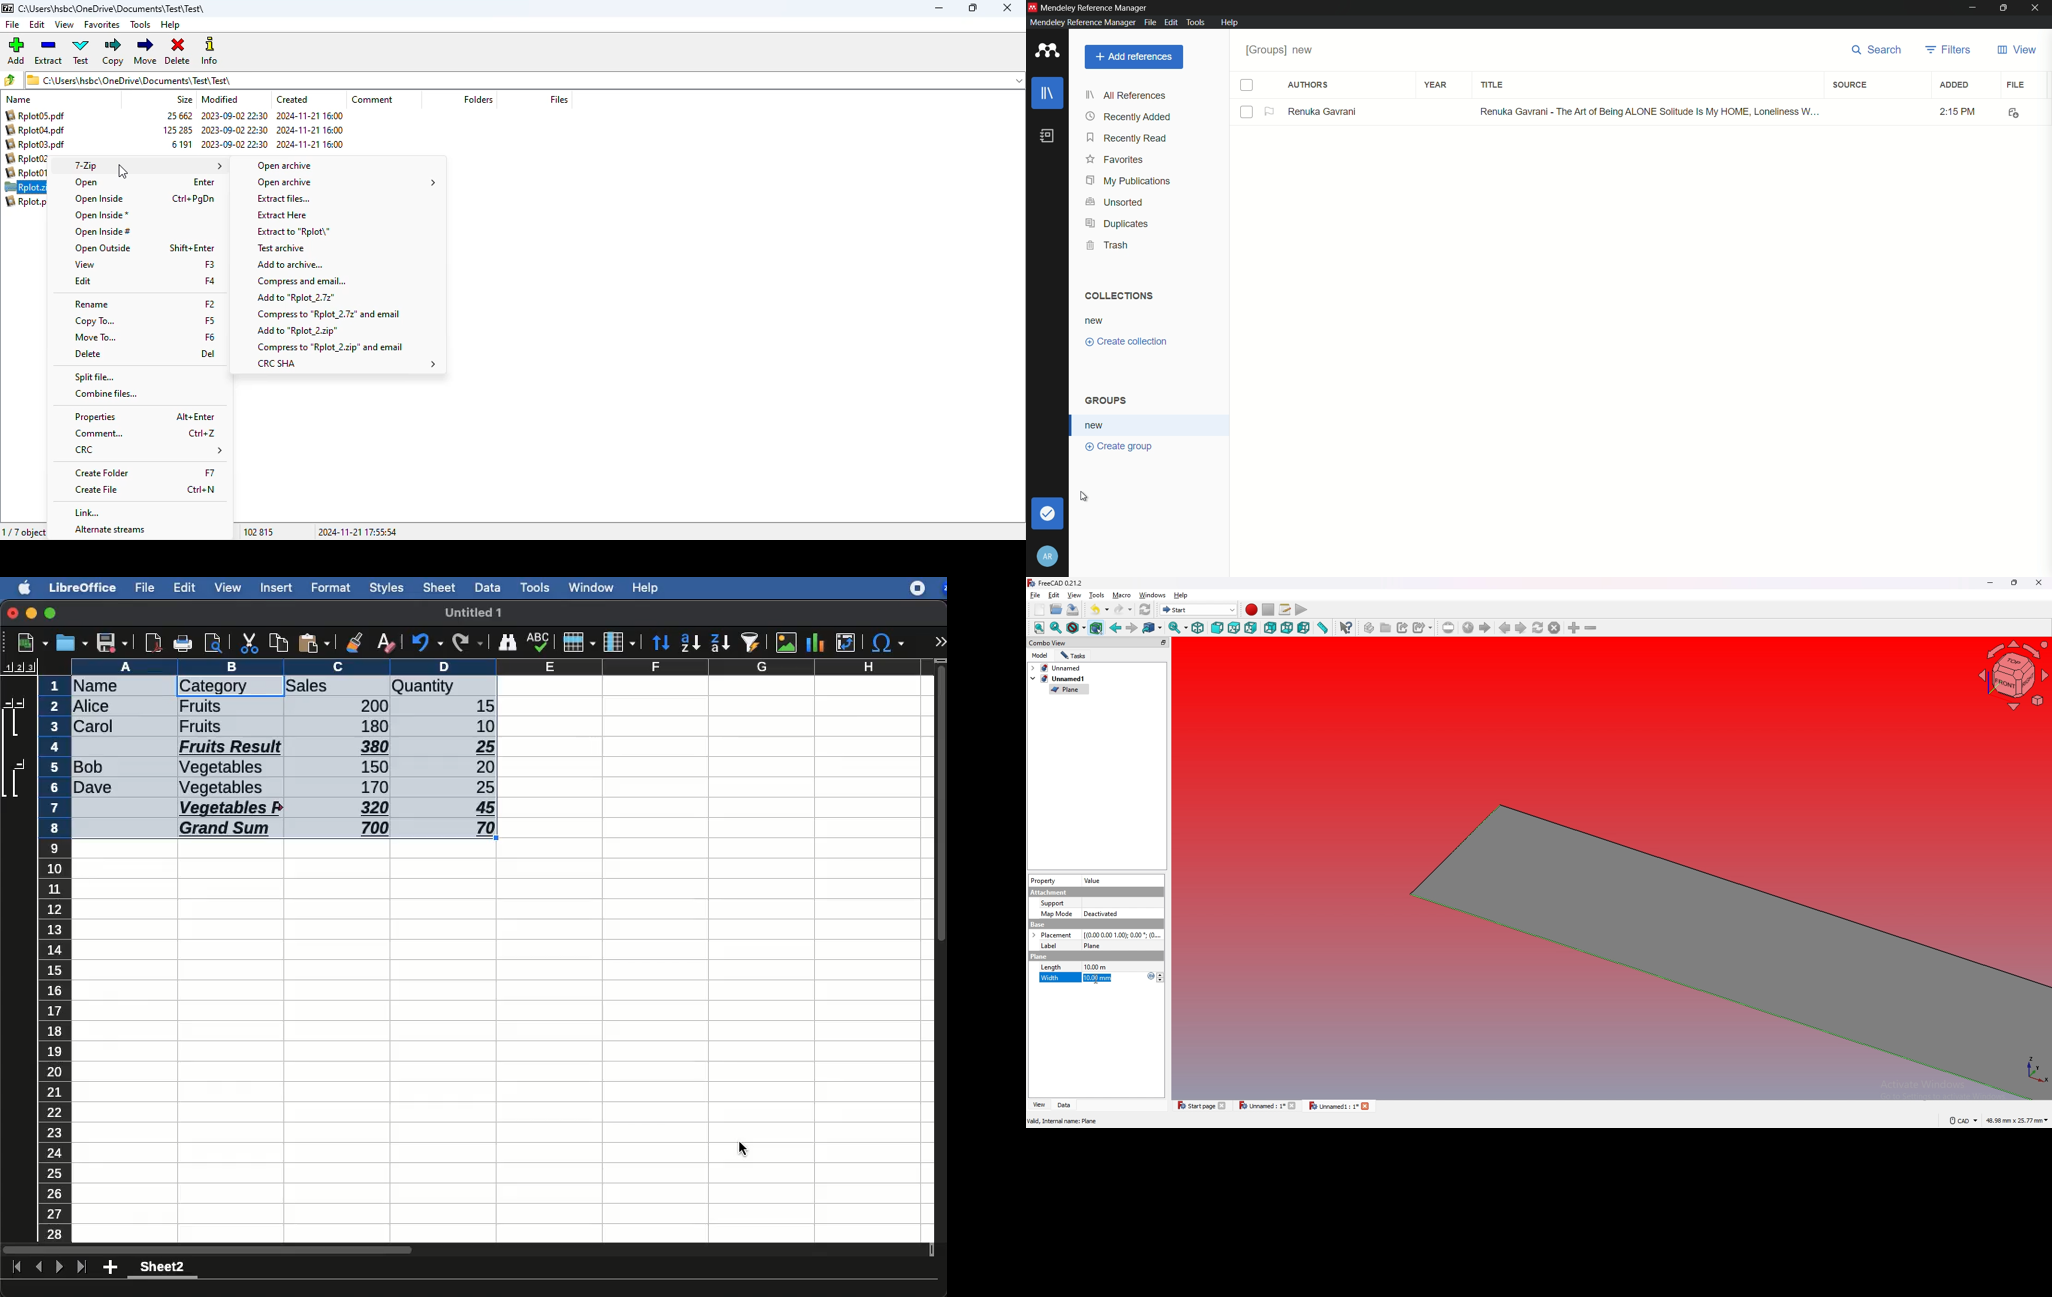  What do you see at coordinates (1202, 1105) in the screenshot?
I see `start page` at bounding box center [1202, 1105].